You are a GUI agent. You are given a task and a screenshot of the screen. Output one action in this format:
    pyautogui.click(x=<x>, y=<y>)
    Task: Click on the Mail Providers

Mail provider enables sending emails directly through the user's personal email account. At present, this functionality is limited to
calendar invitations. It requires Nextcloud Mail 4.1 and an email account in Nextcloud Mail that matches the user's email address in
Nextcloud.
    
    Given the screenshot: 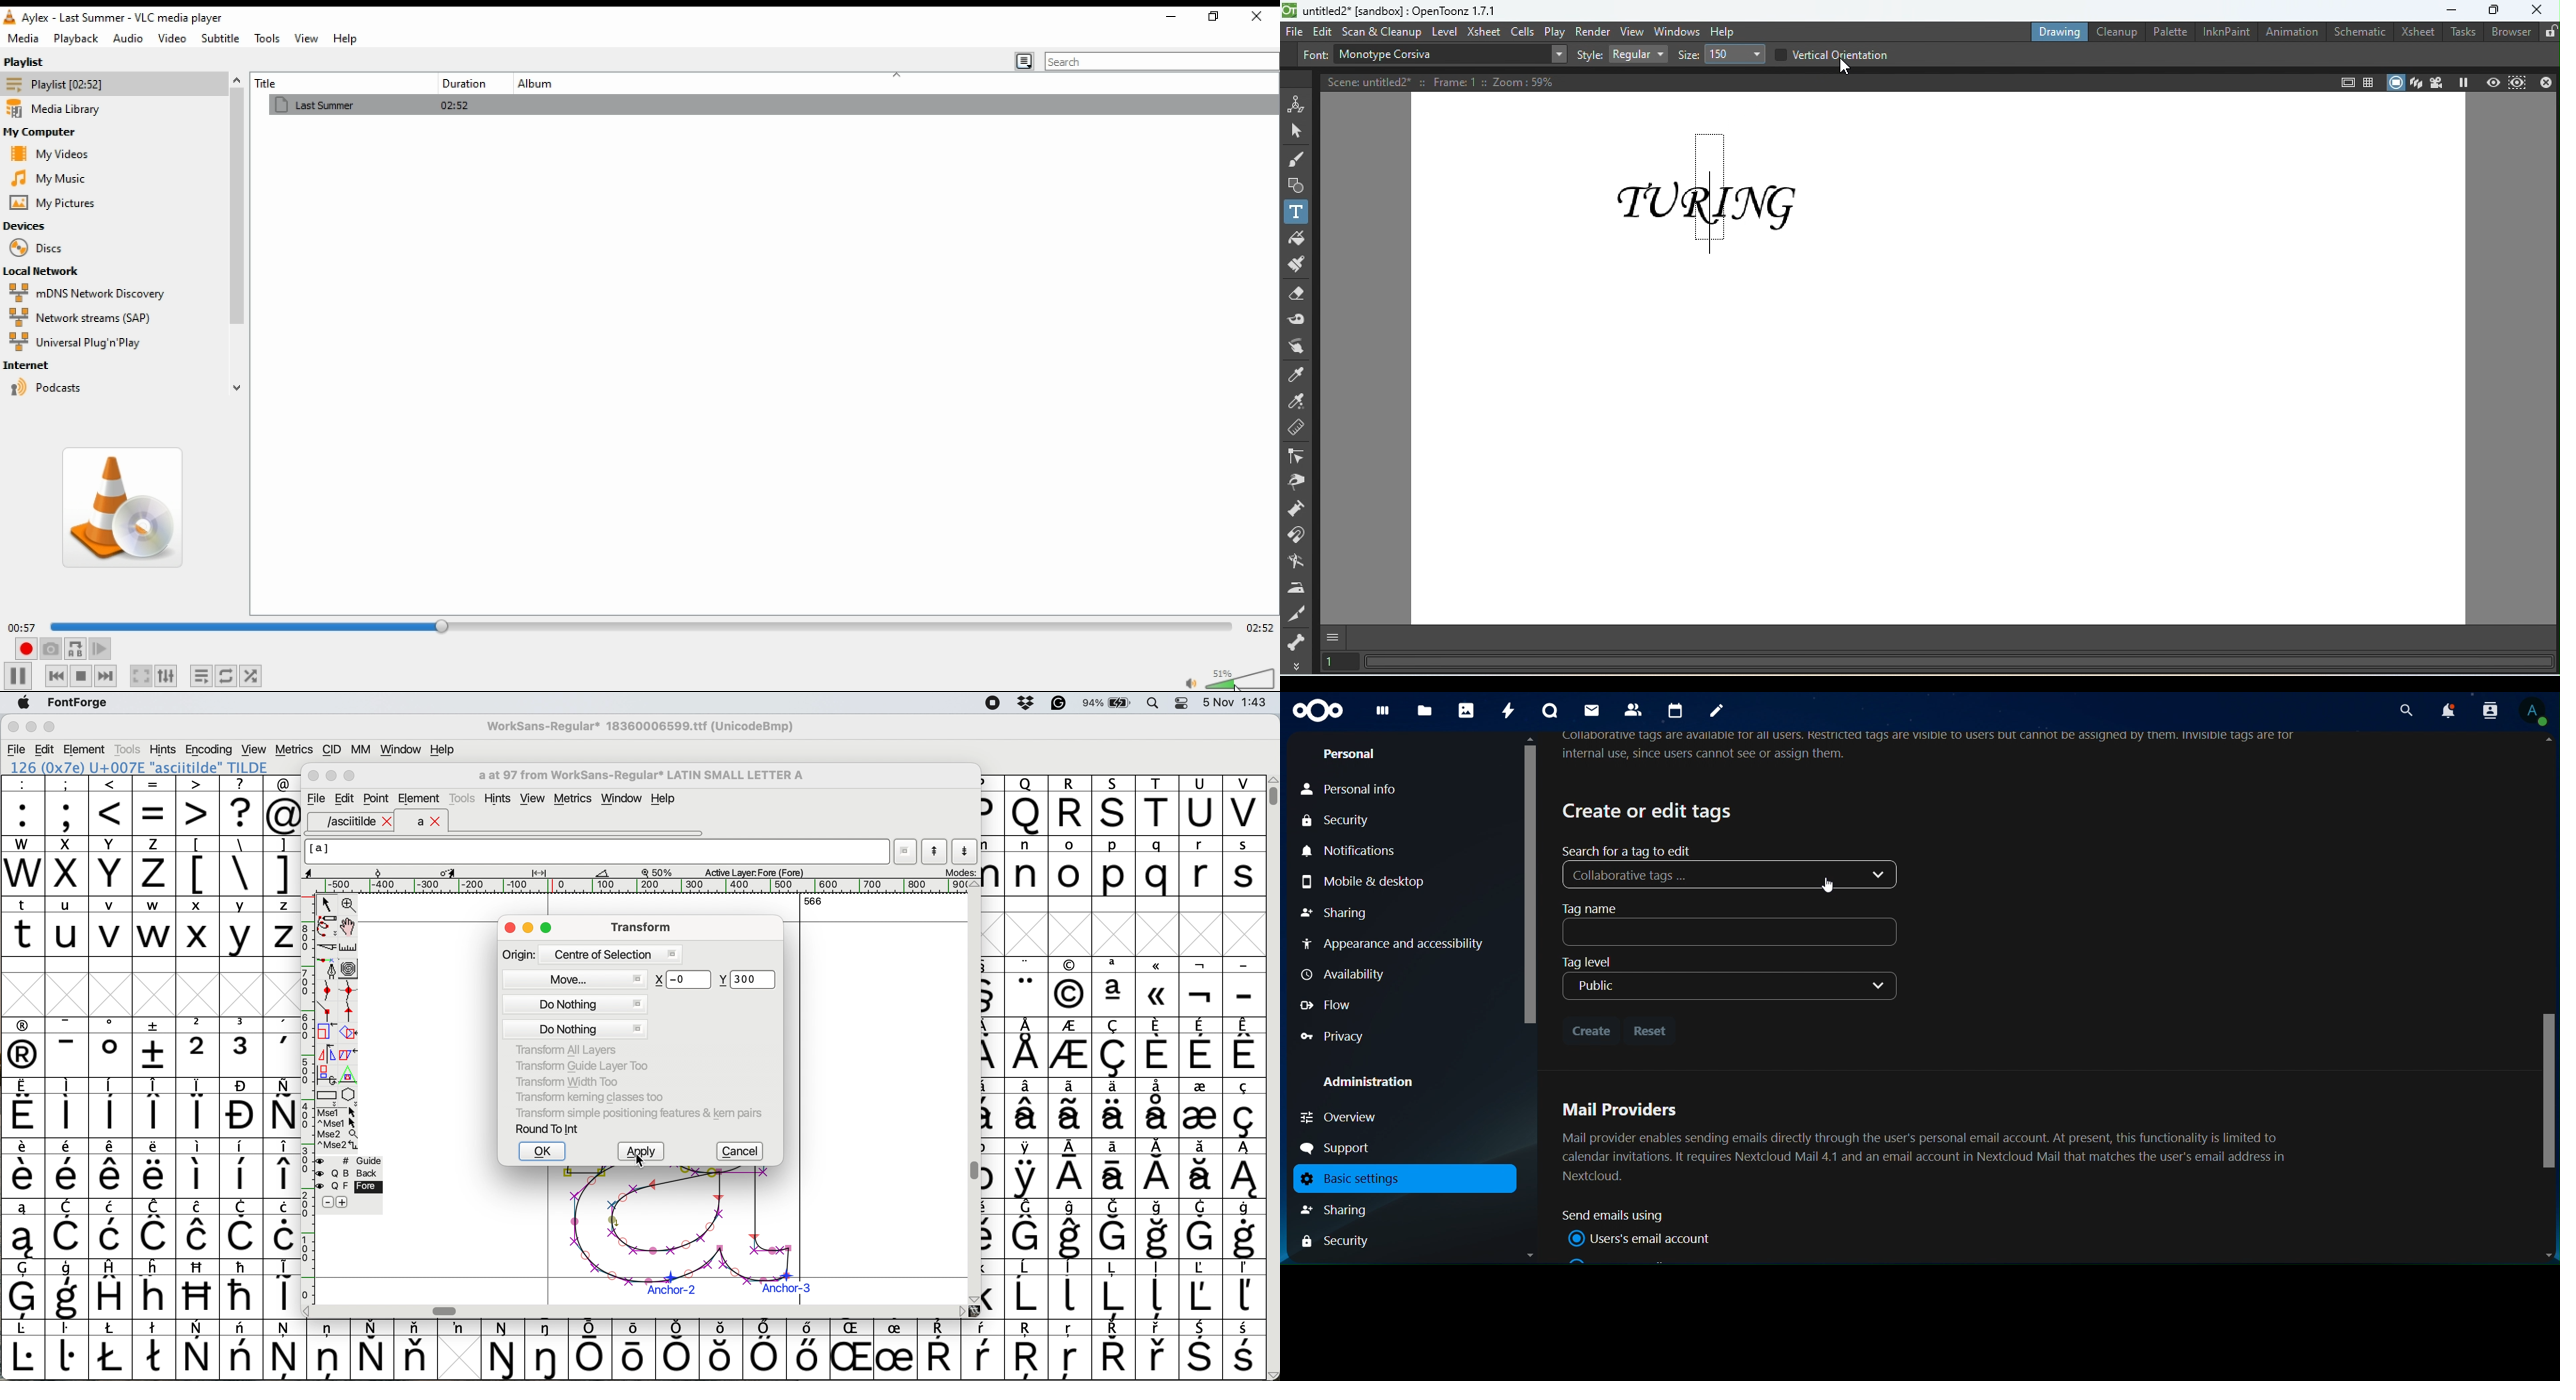 What is the action you would take?
    pyautogui.click(x=1929, y=1140)
    